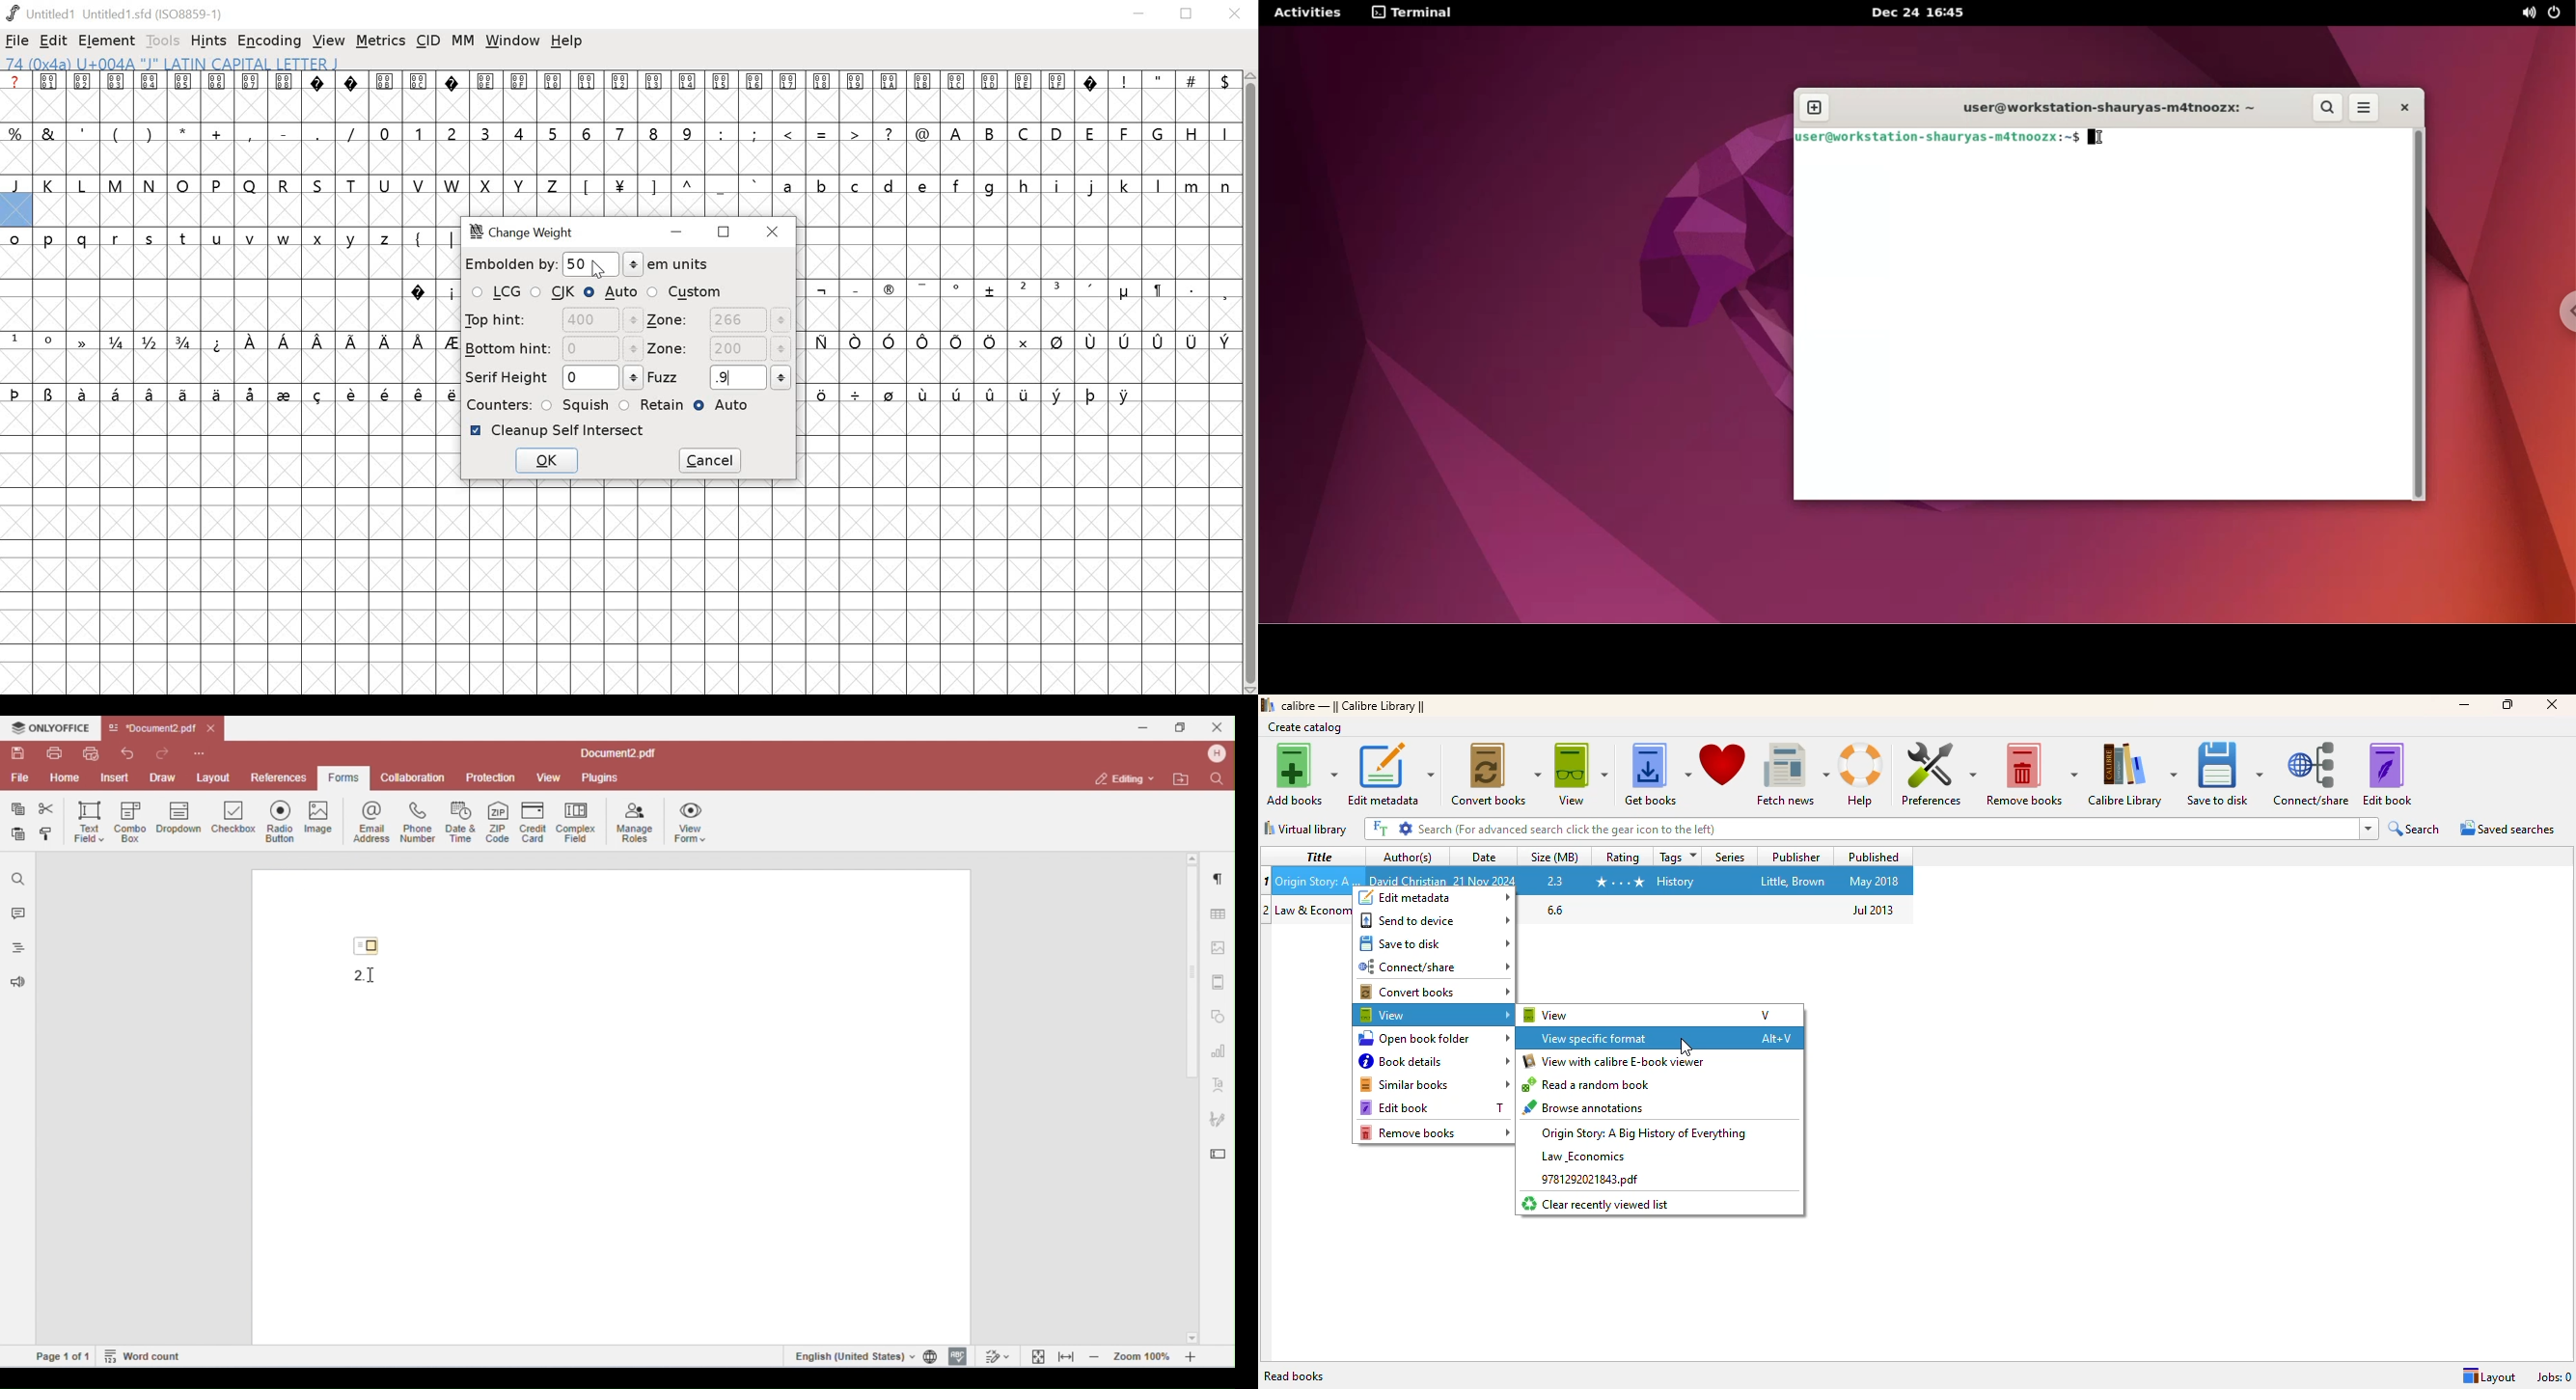  Describe the element at coordinates (598, 270) in the screenshot. I see `Cursor` at that location.